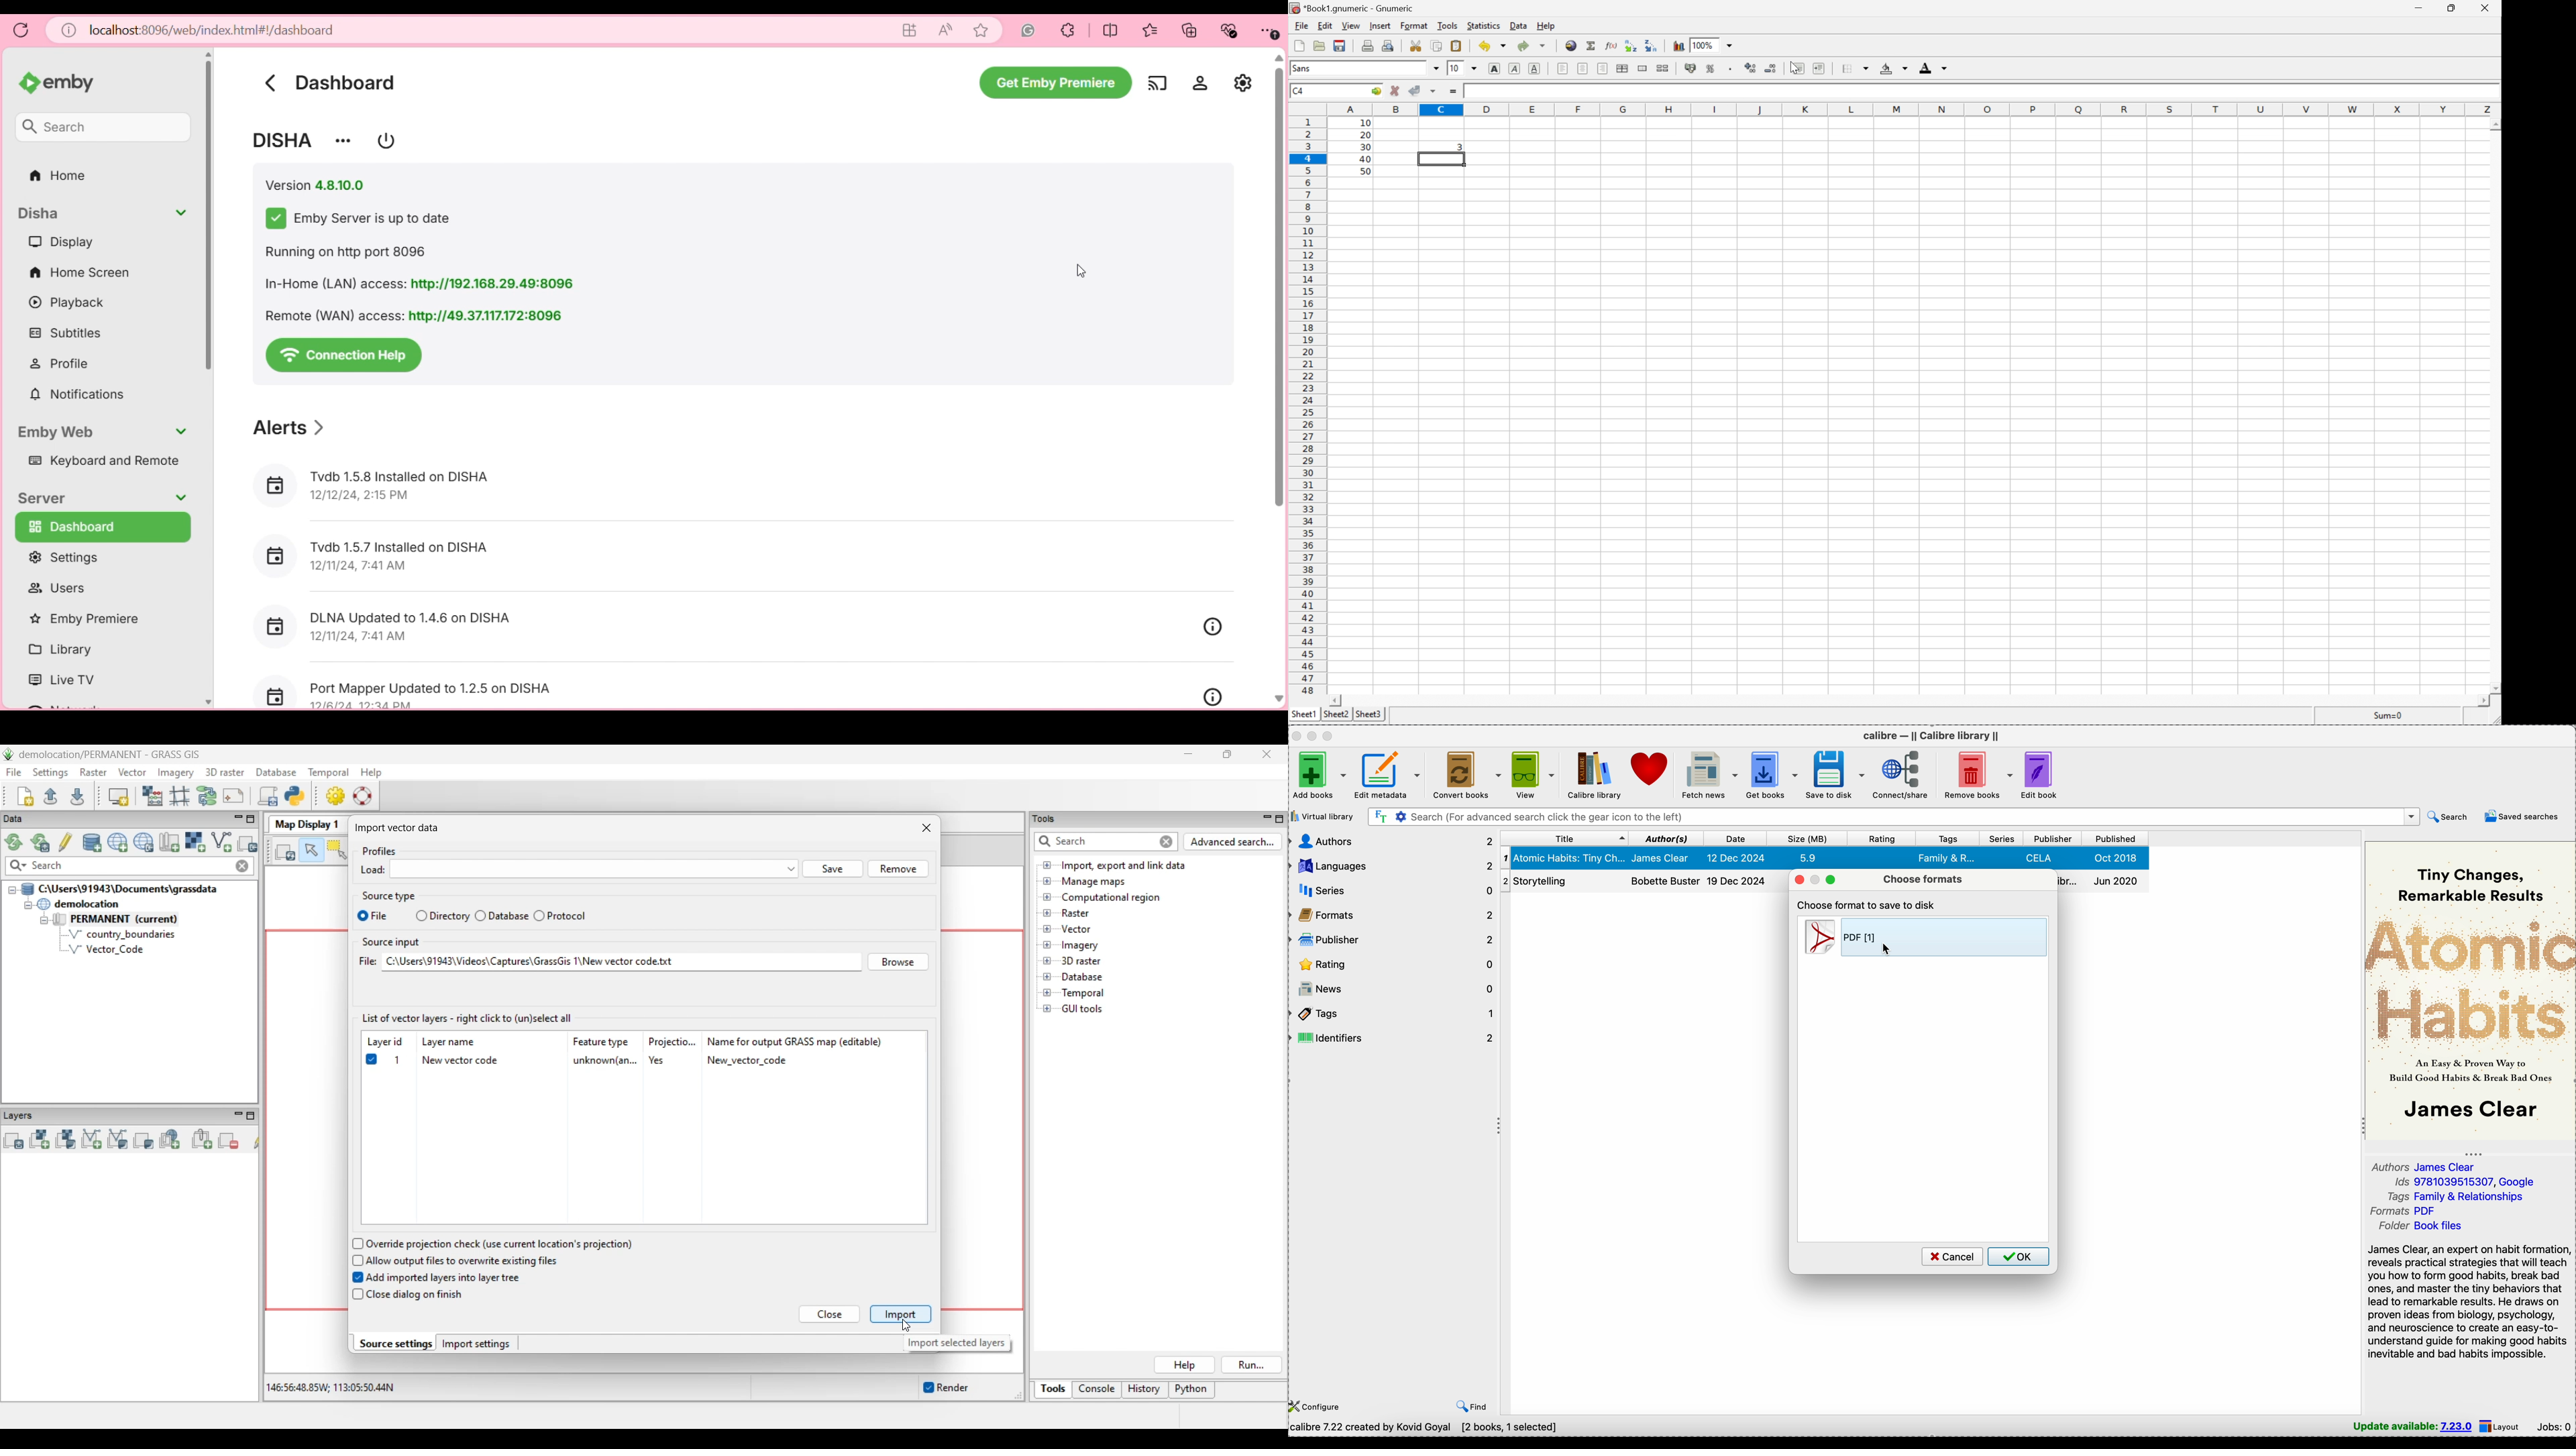 The width and height of the screenshot is (2576, 1456). What do you see at coordinates (1392, 867) in the screenshot?
I see `languages` at bounding box center [1392, 867].